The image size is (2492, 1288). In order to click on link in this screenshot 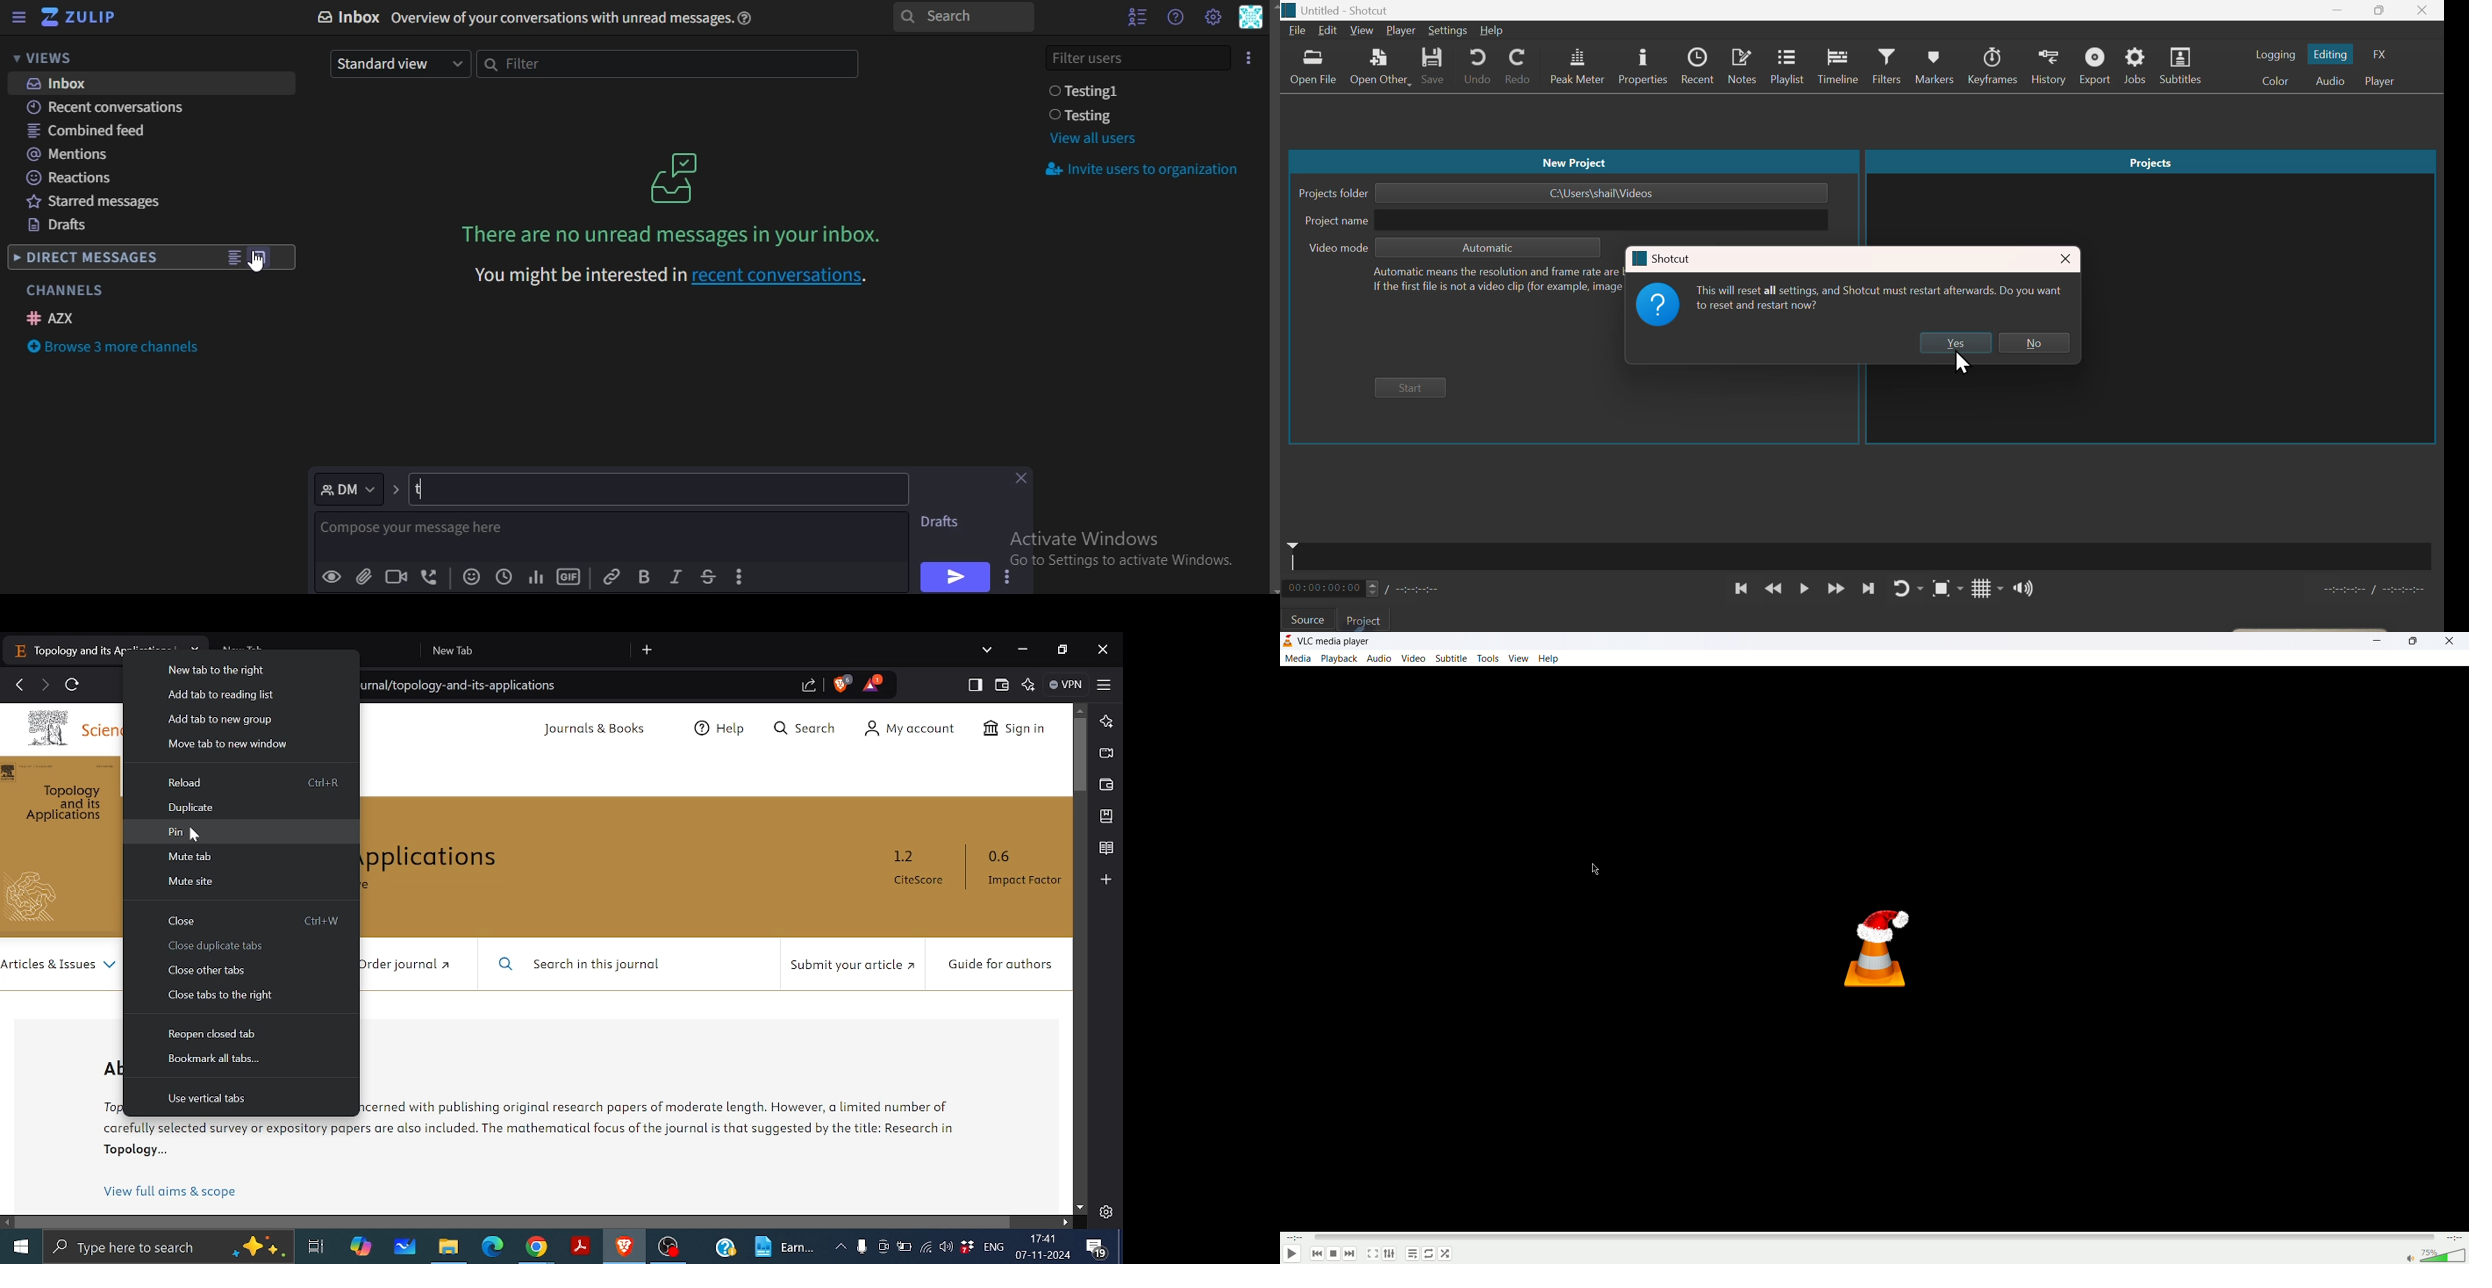, I will do `click(611, 576)`.